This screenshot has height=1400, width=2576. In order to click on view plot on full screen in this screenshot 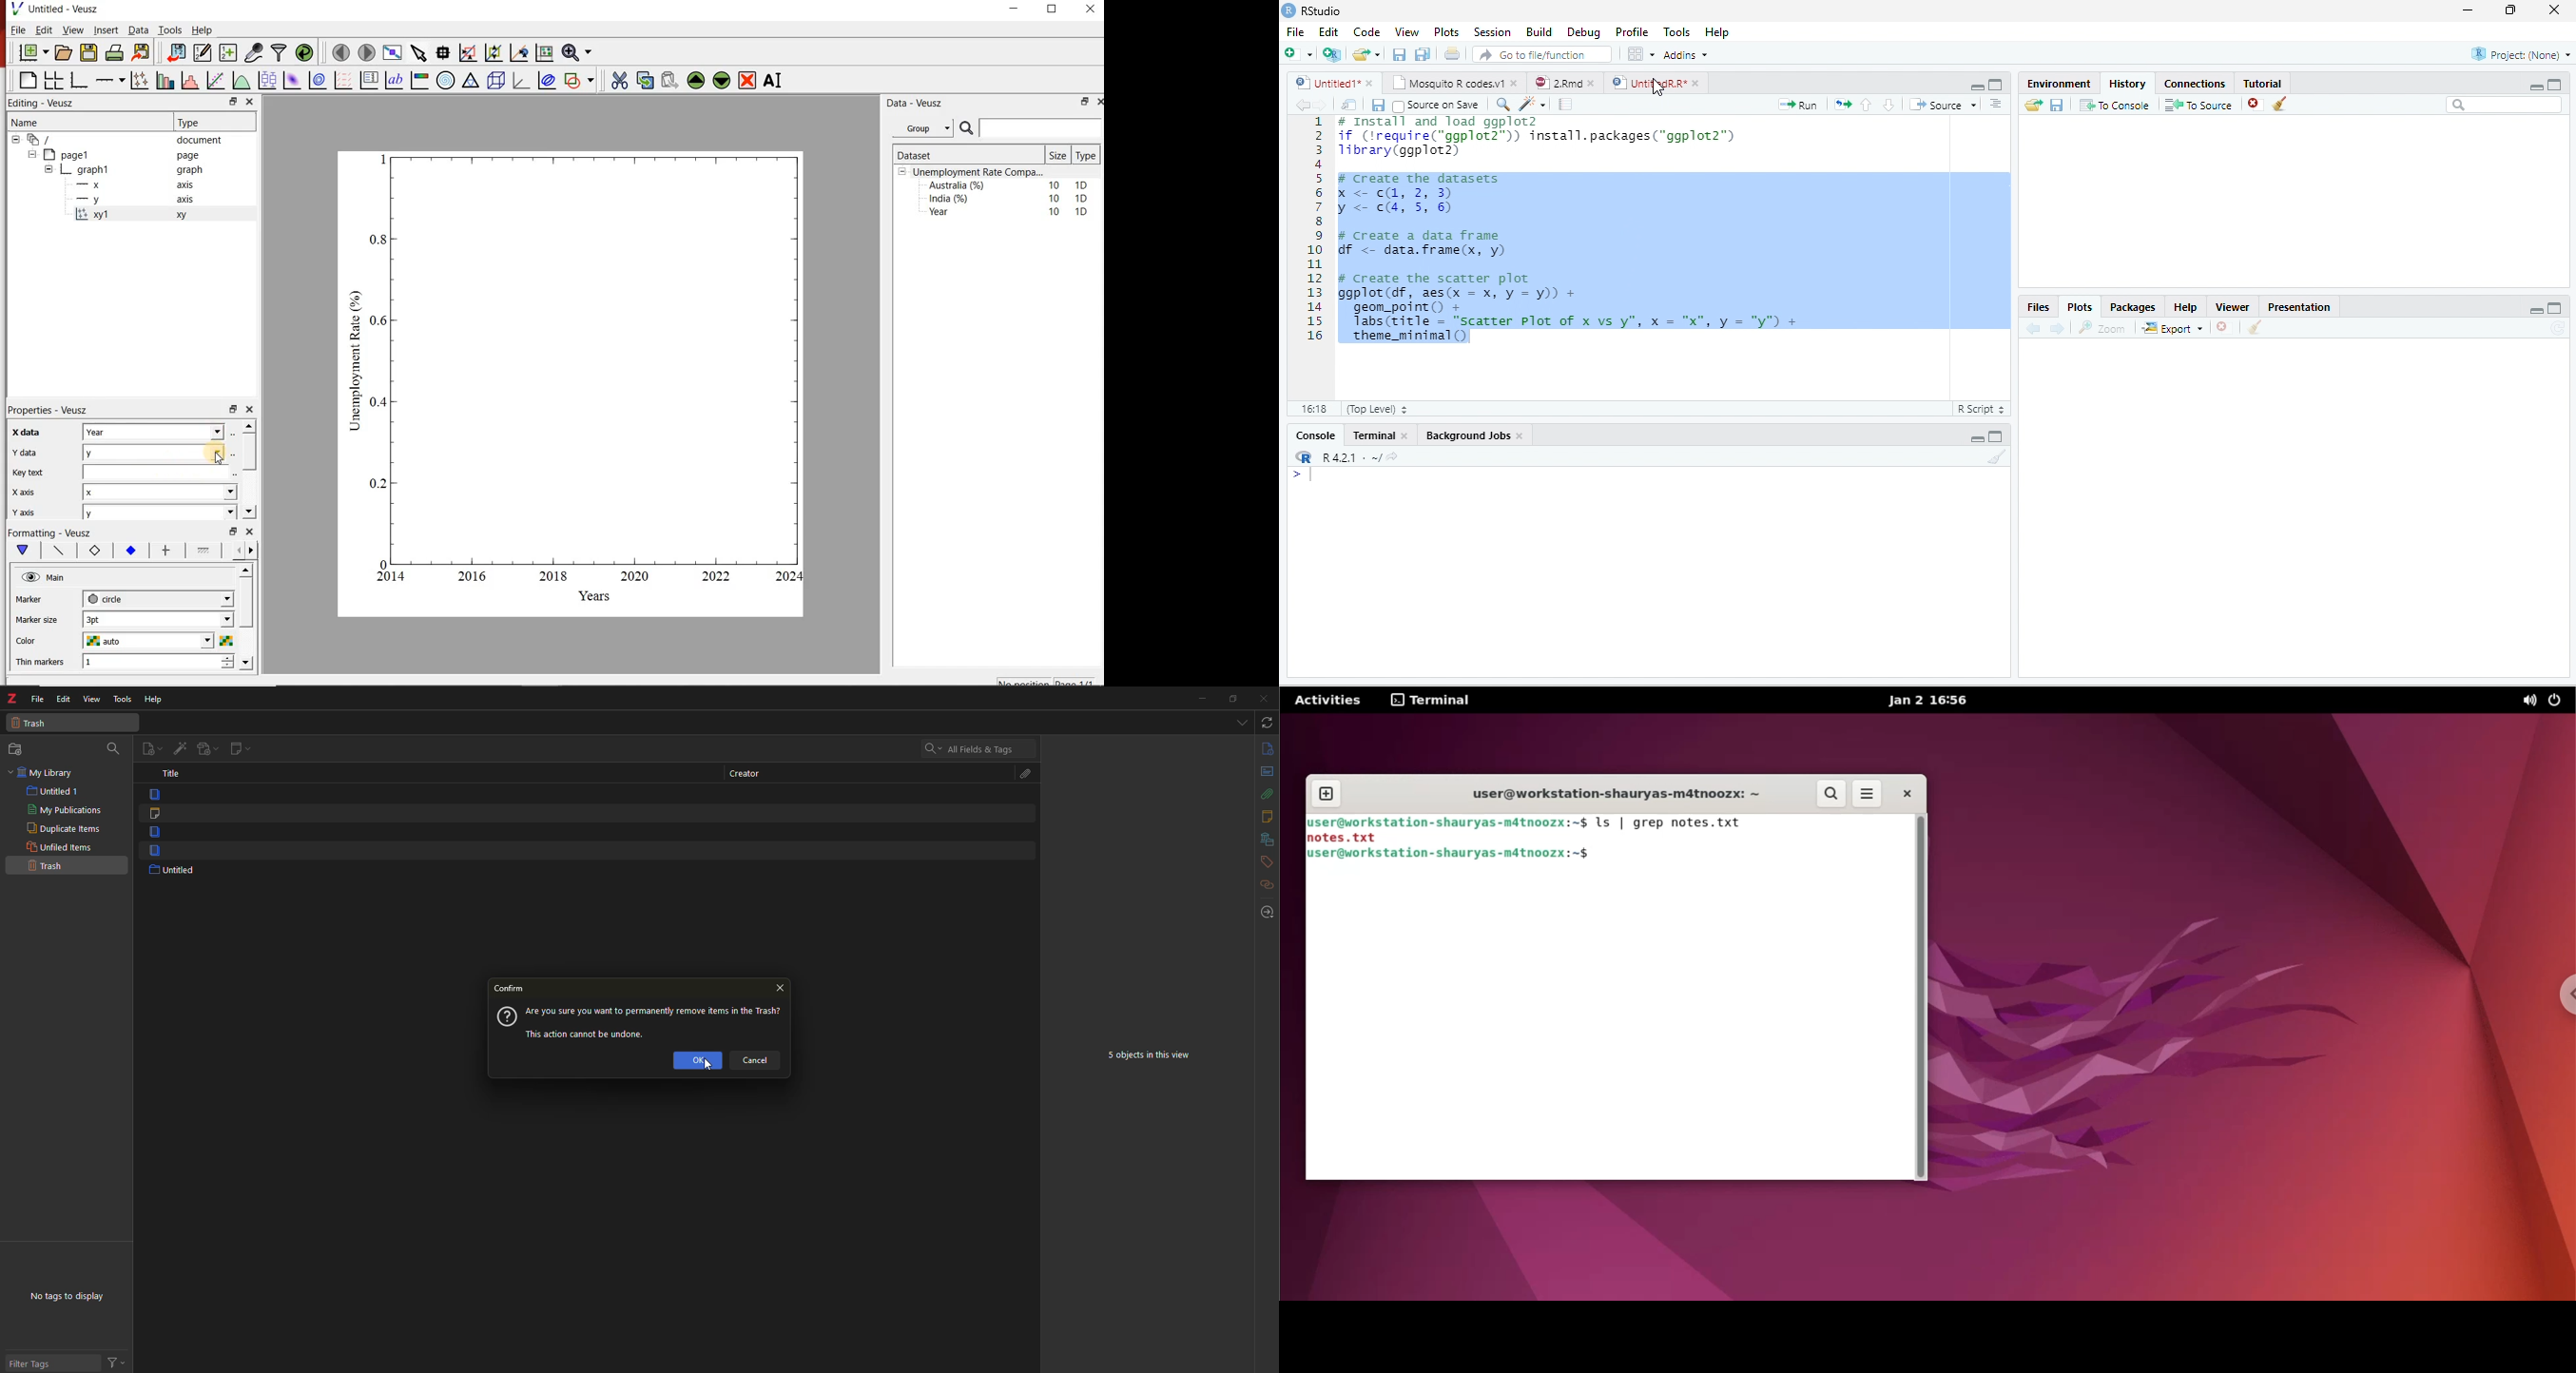, I will do `click(394, 52)`.